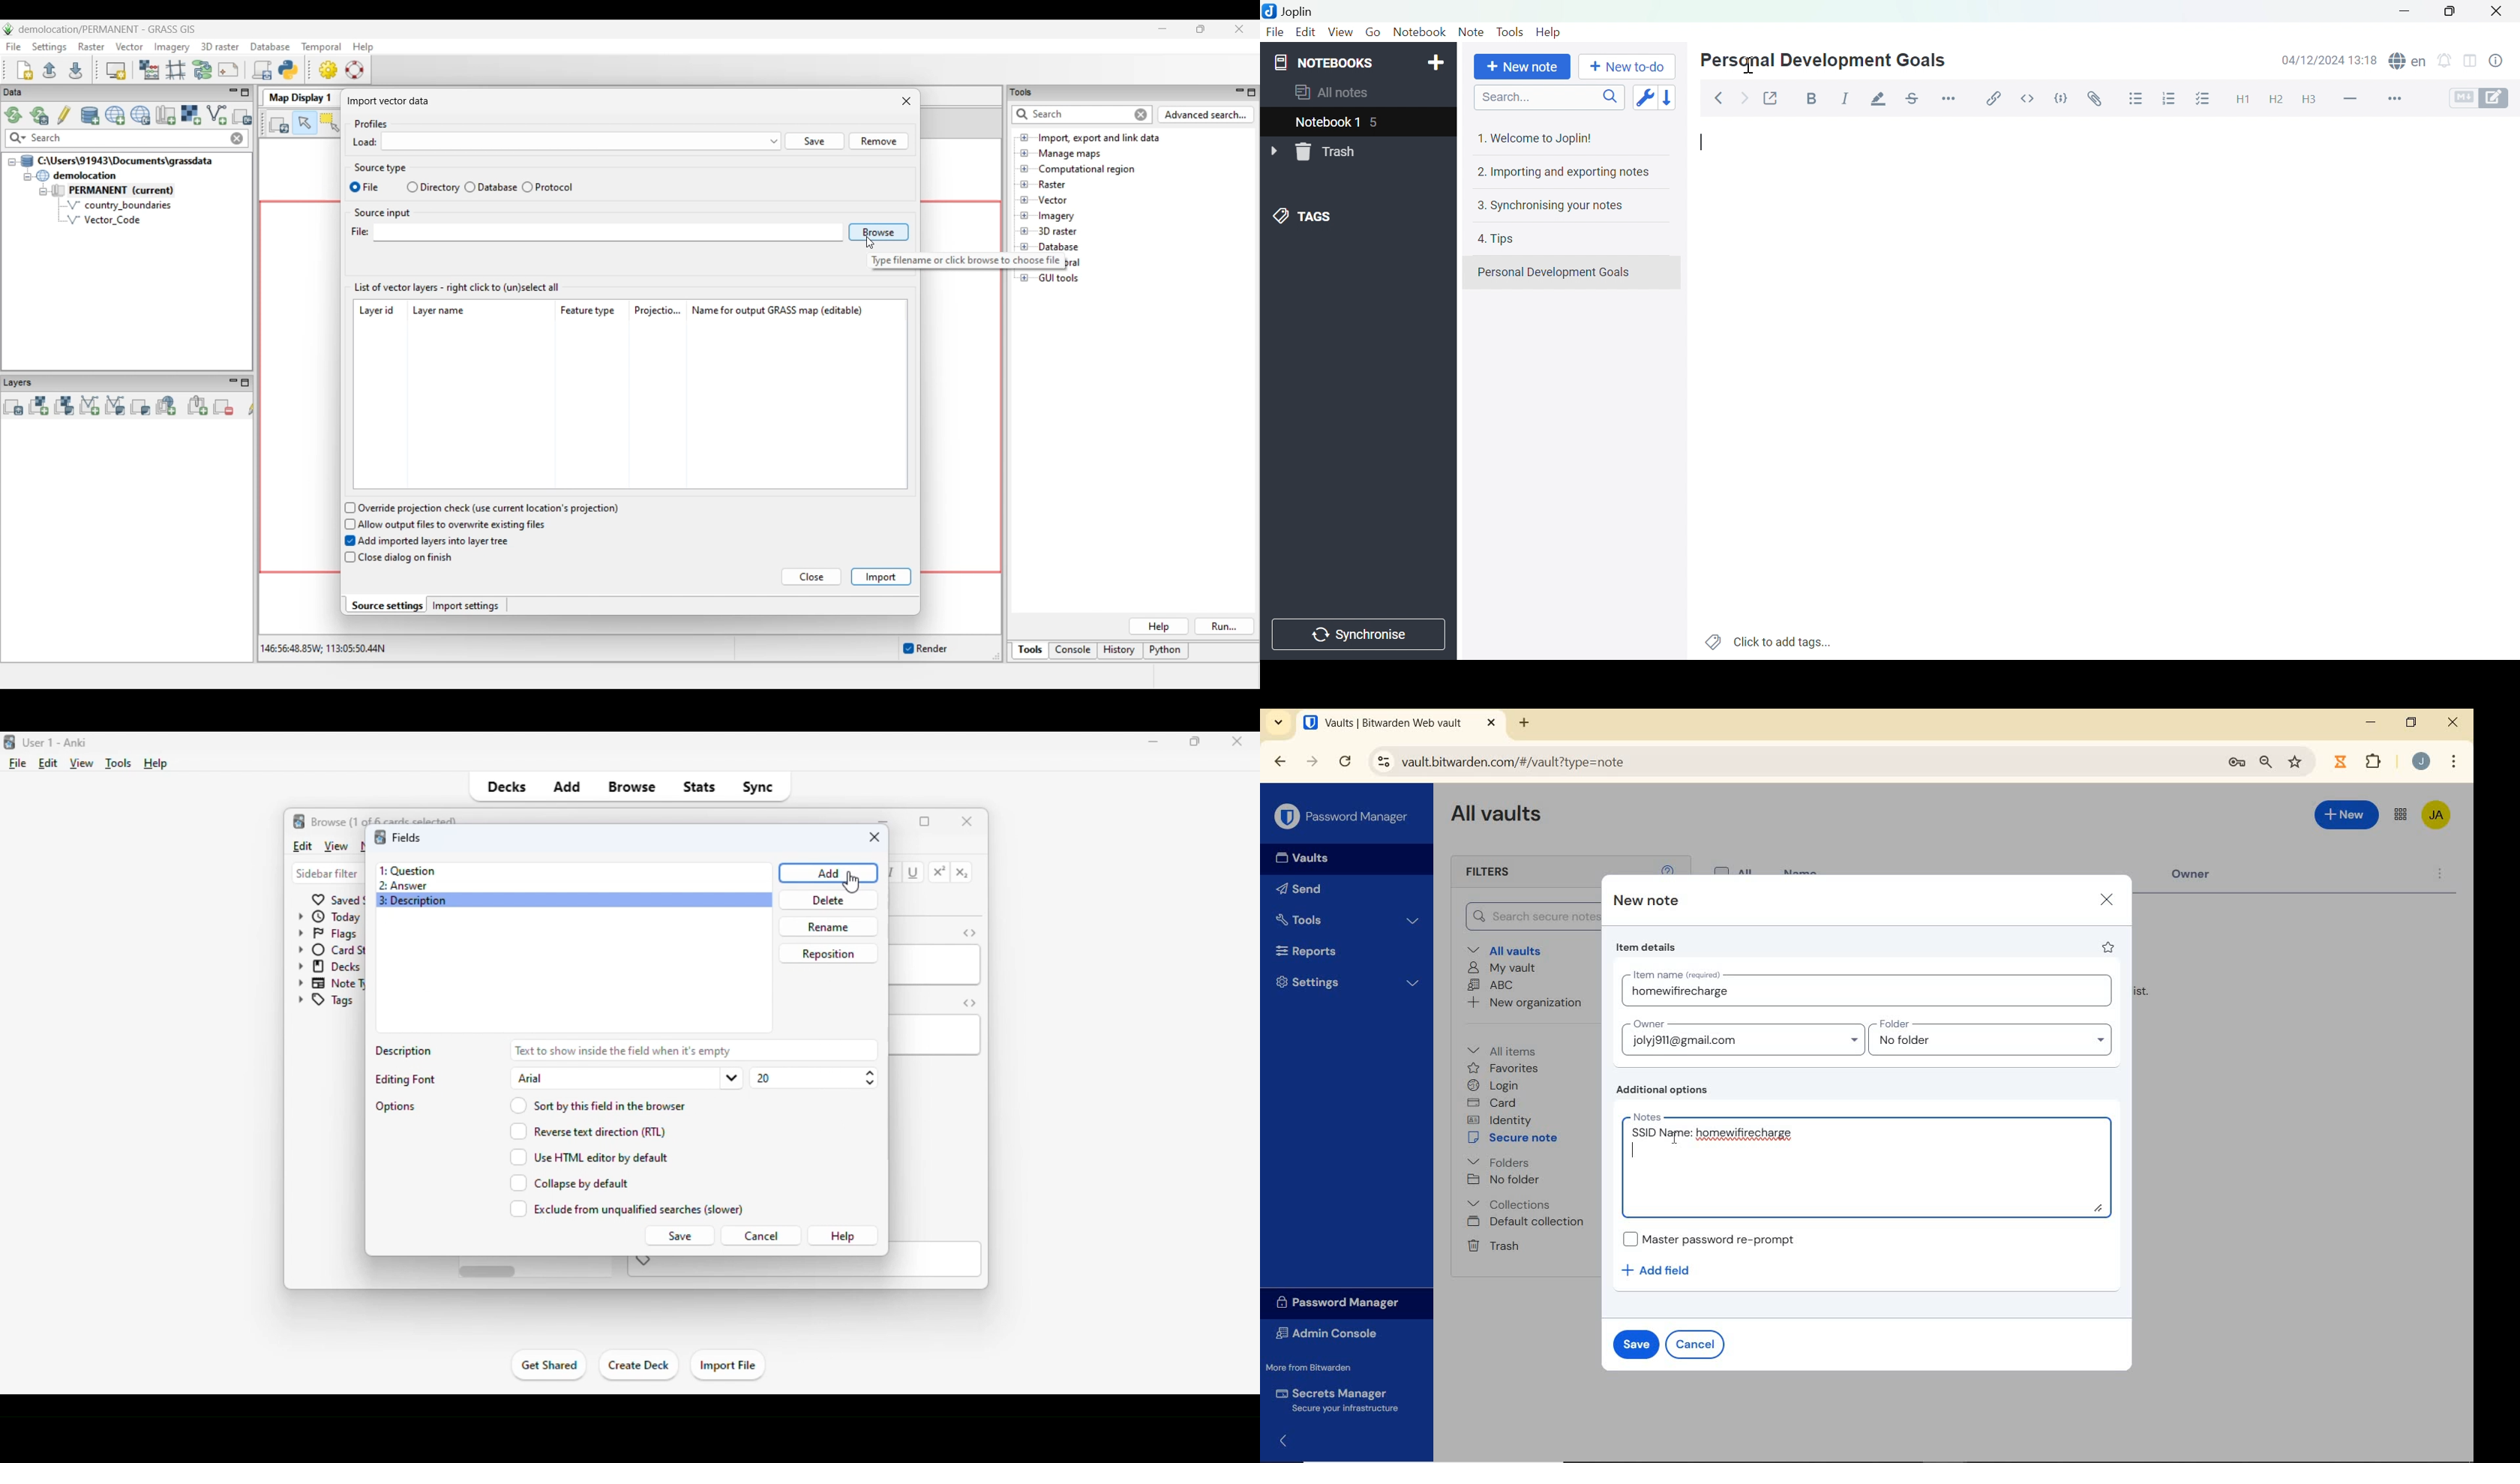 The image size is (2520, 1484). I want to click on Joplin, so click(1291, 10).